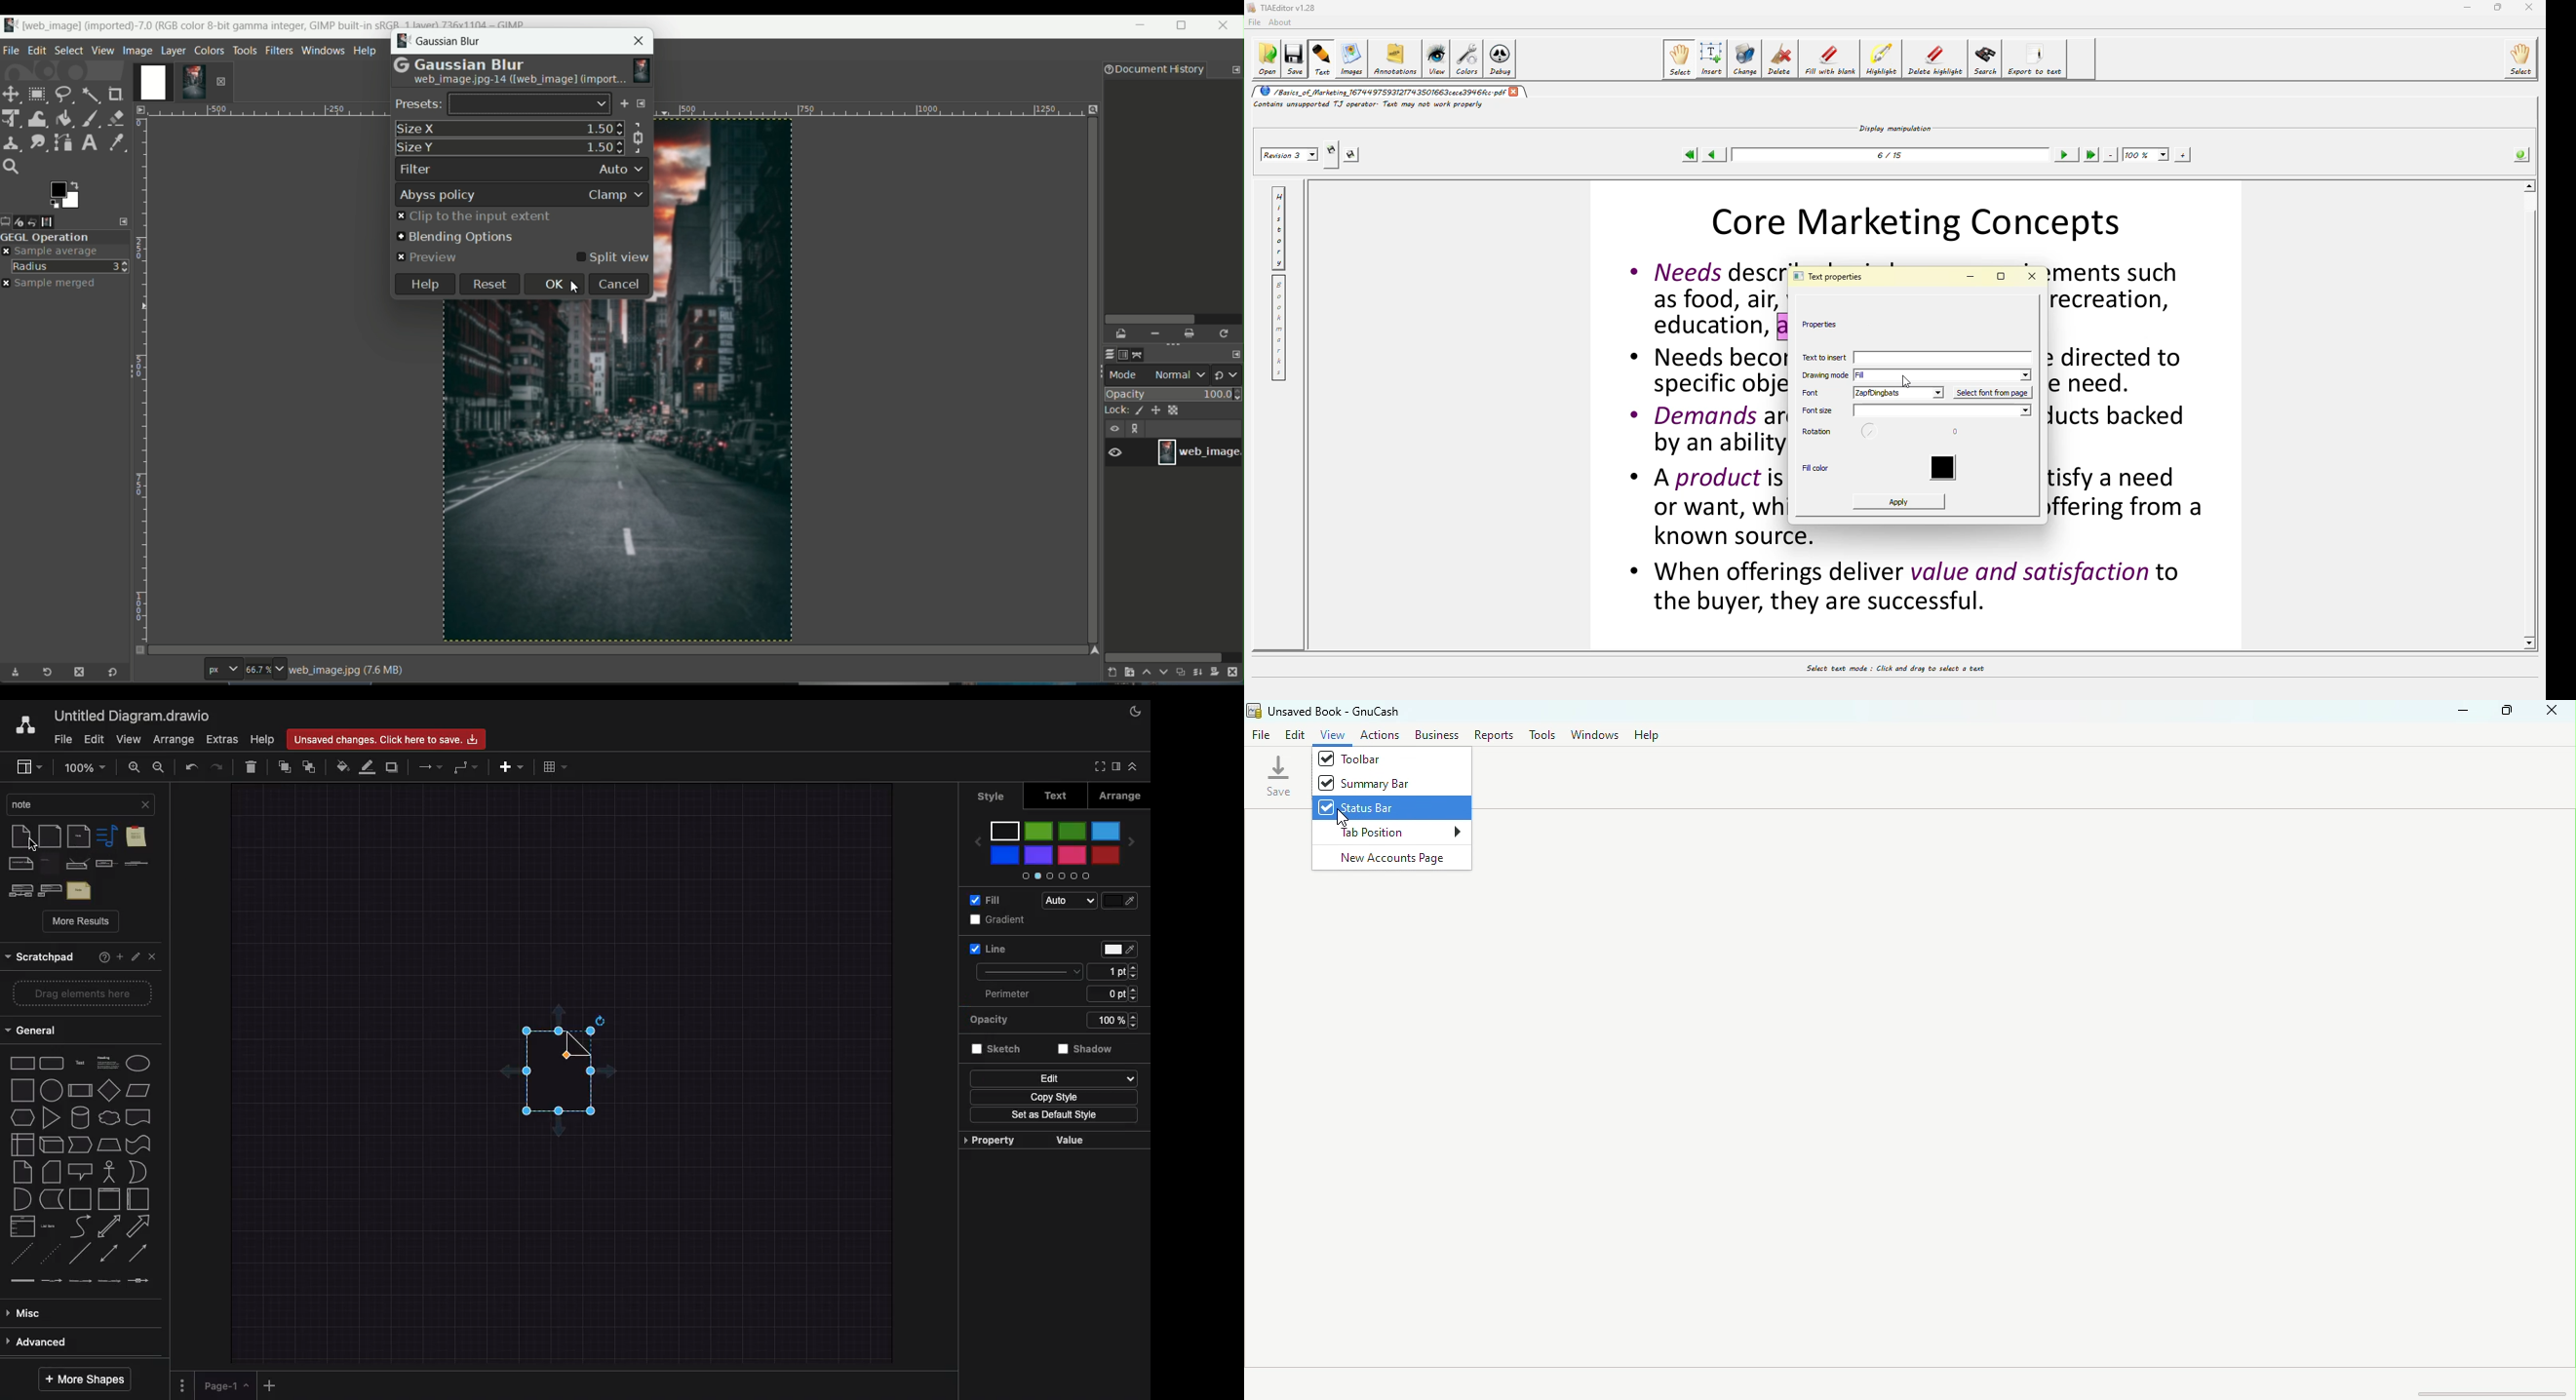  What do you see at coordinates (620, 168) in the screenshot?
I see `auto` at bounding box center [620, 168].